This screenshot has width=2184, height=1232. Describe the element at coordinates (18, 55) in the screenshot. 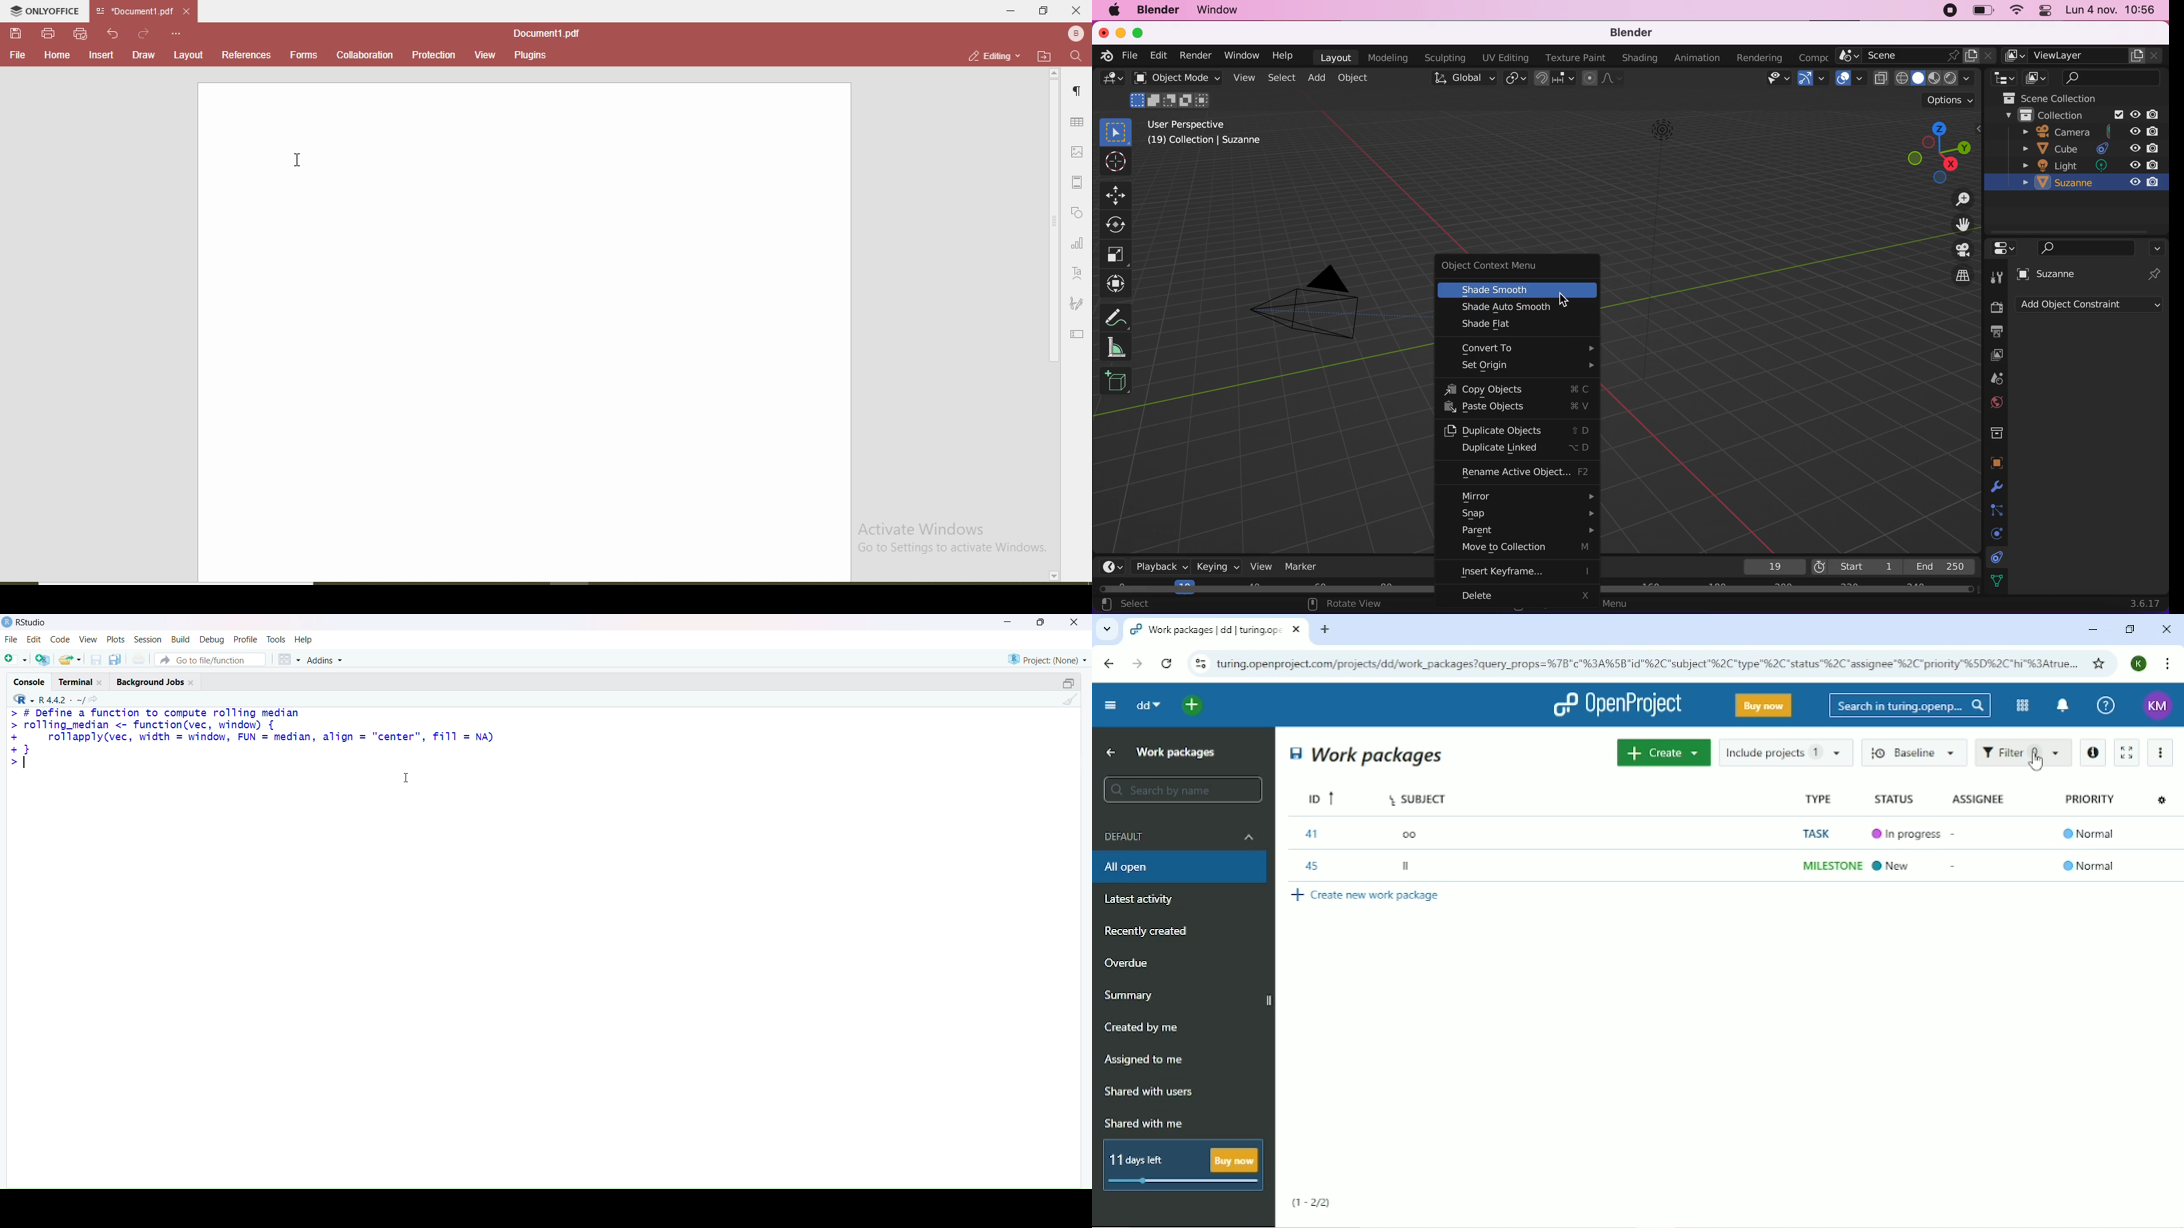

I see `file` at that location.